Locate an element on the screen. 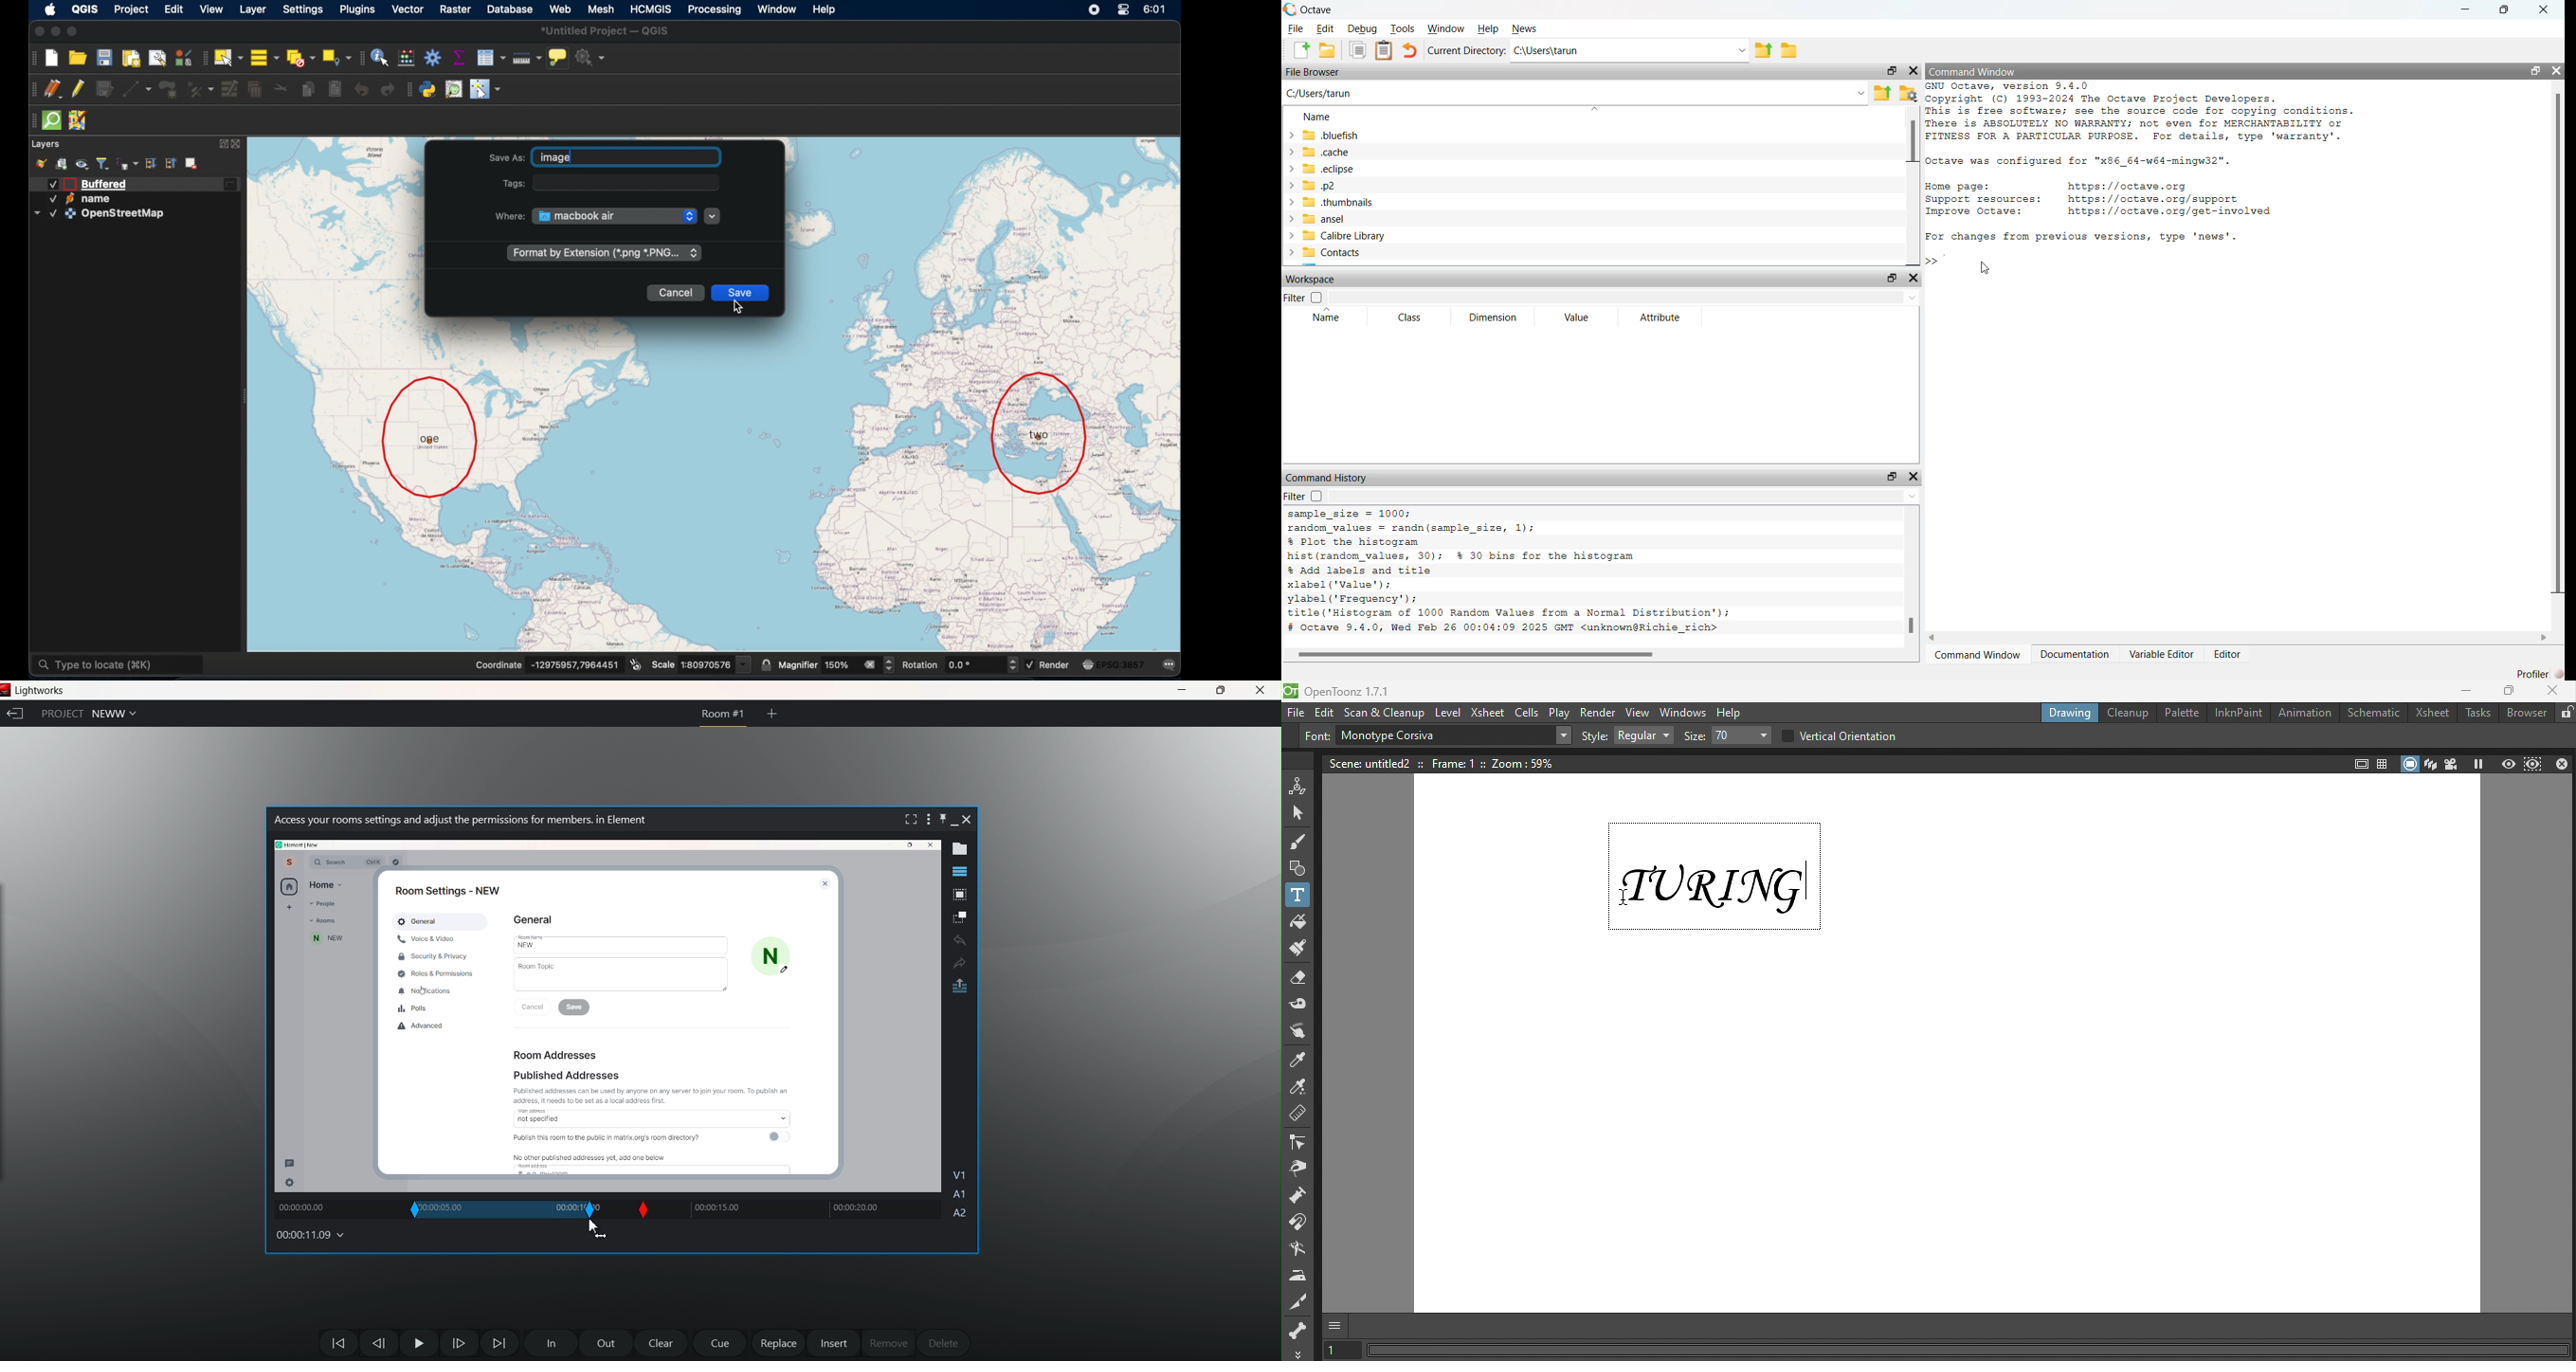  select by single area or click is located at coordinates (227, 57).